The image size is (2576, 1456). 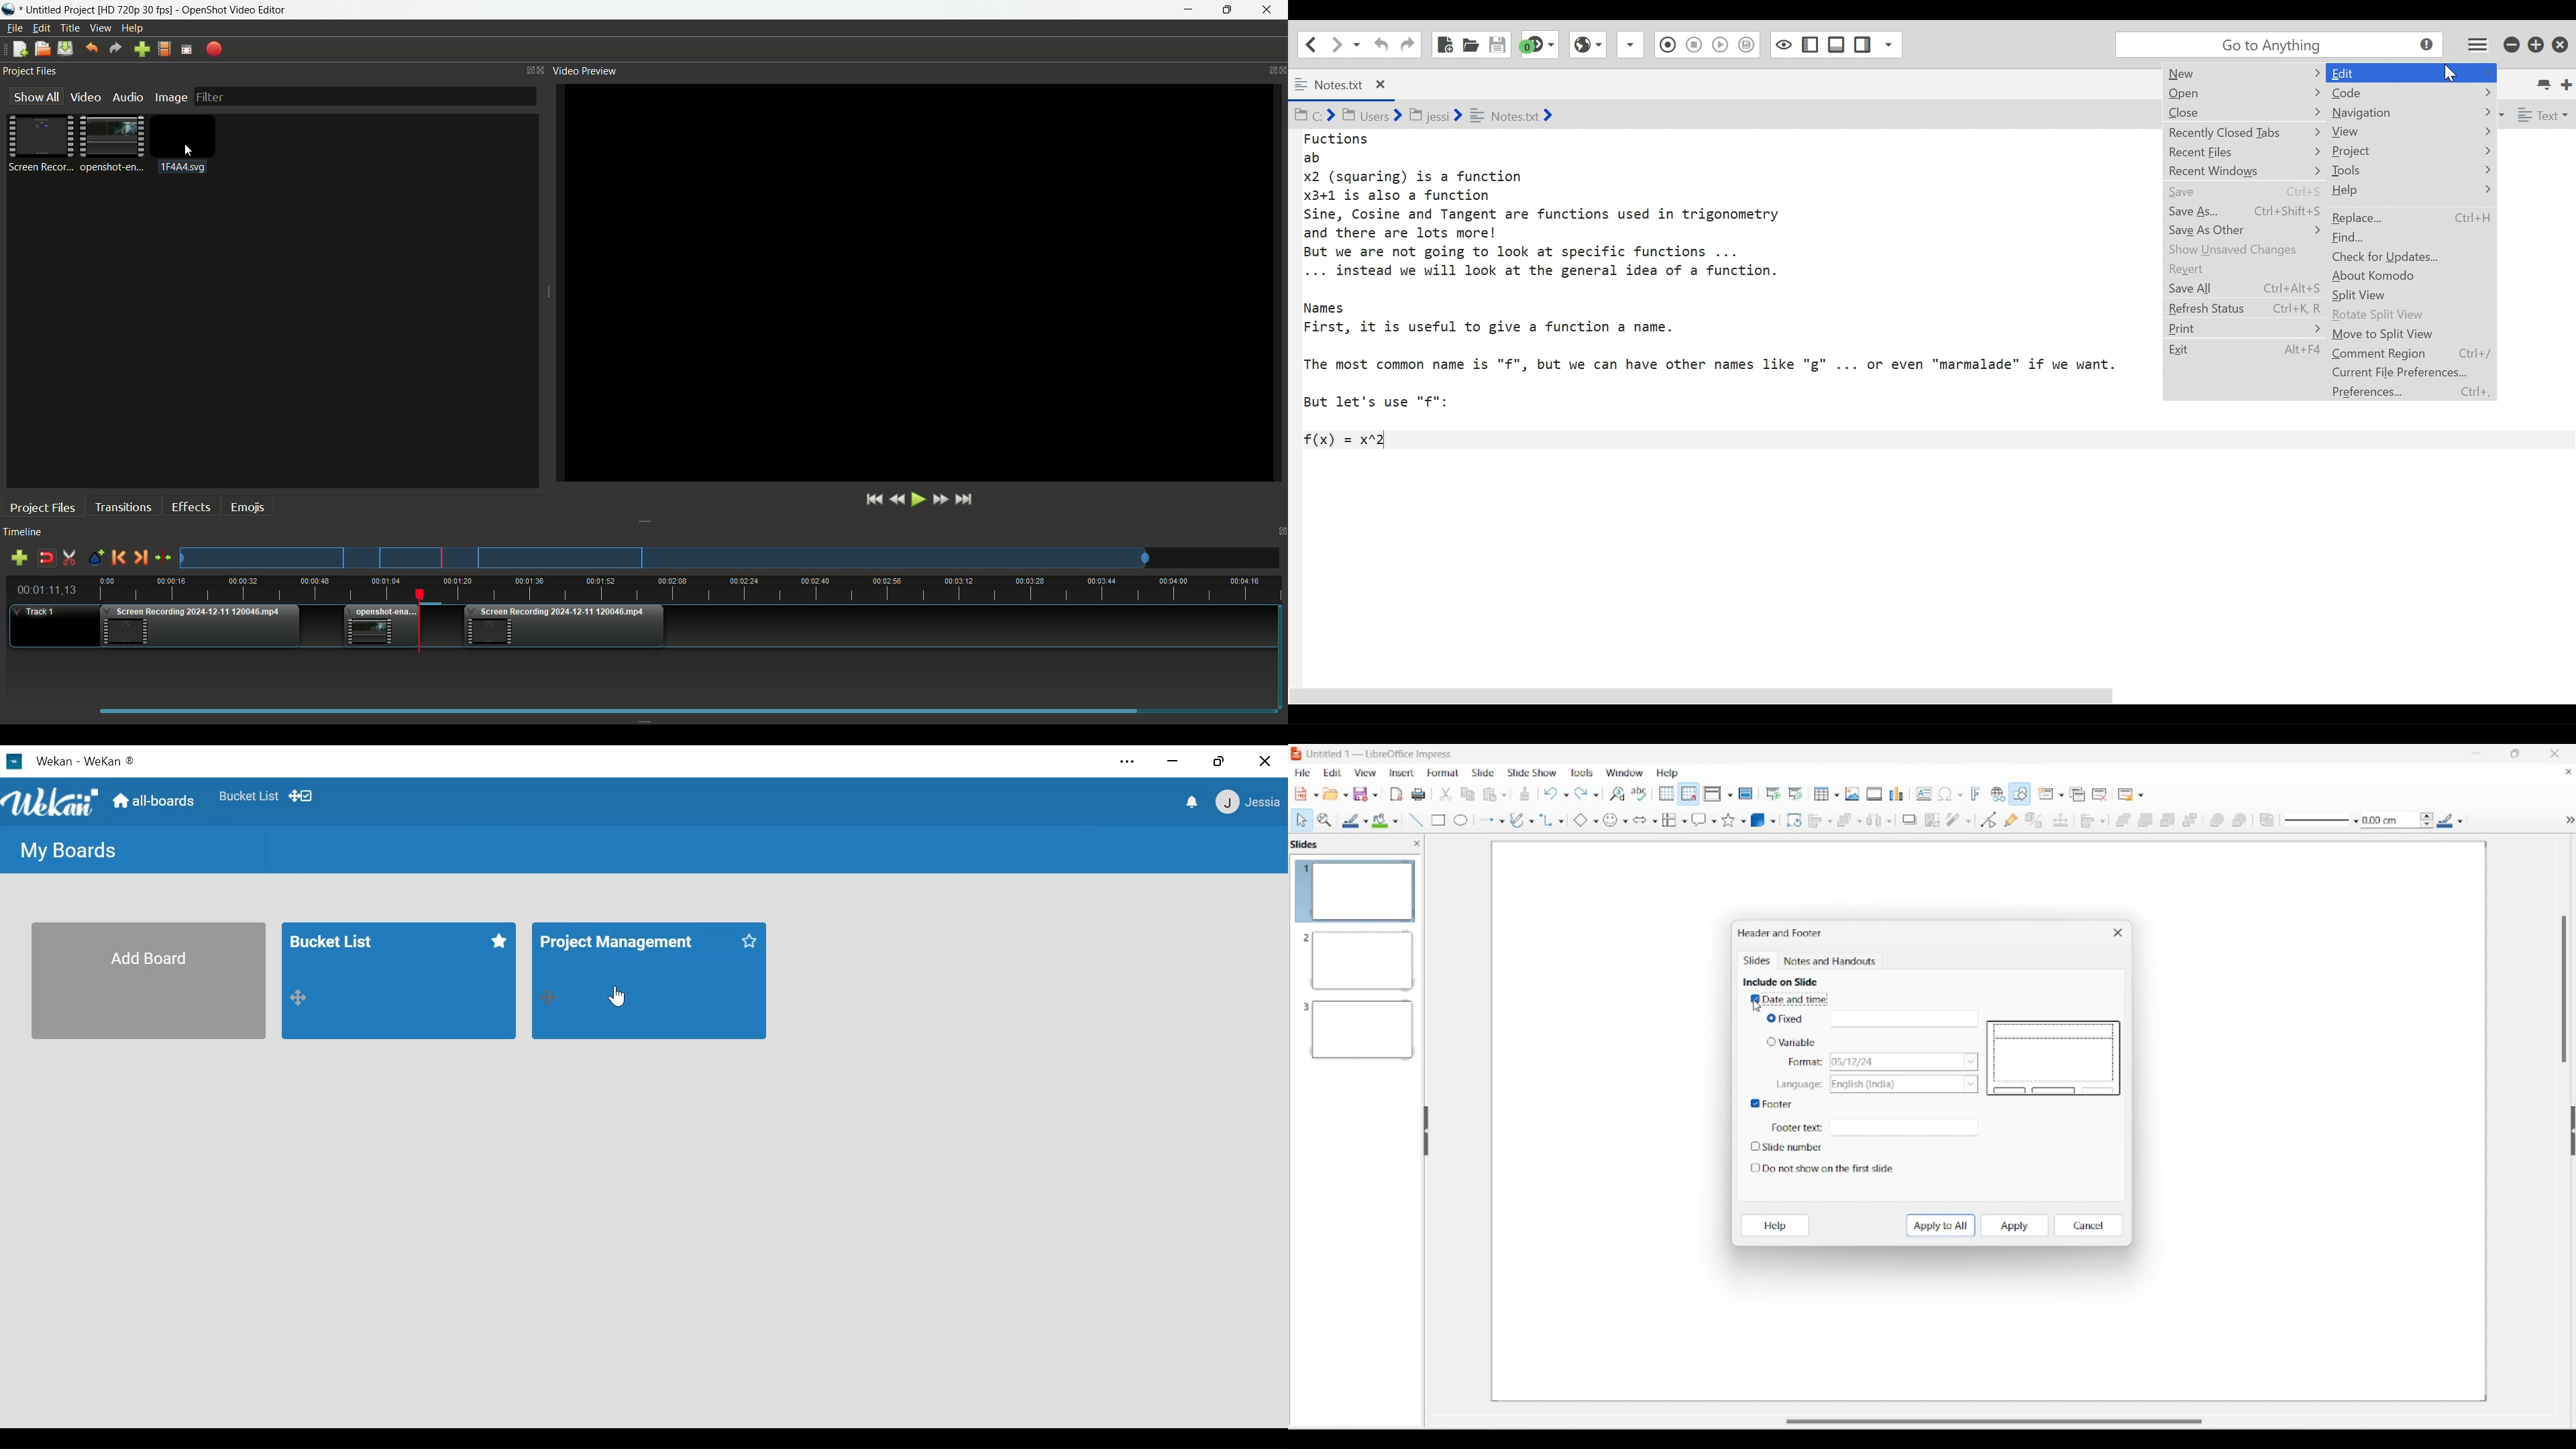 I want to click on Rectangle, so click(x=1434, y=818).